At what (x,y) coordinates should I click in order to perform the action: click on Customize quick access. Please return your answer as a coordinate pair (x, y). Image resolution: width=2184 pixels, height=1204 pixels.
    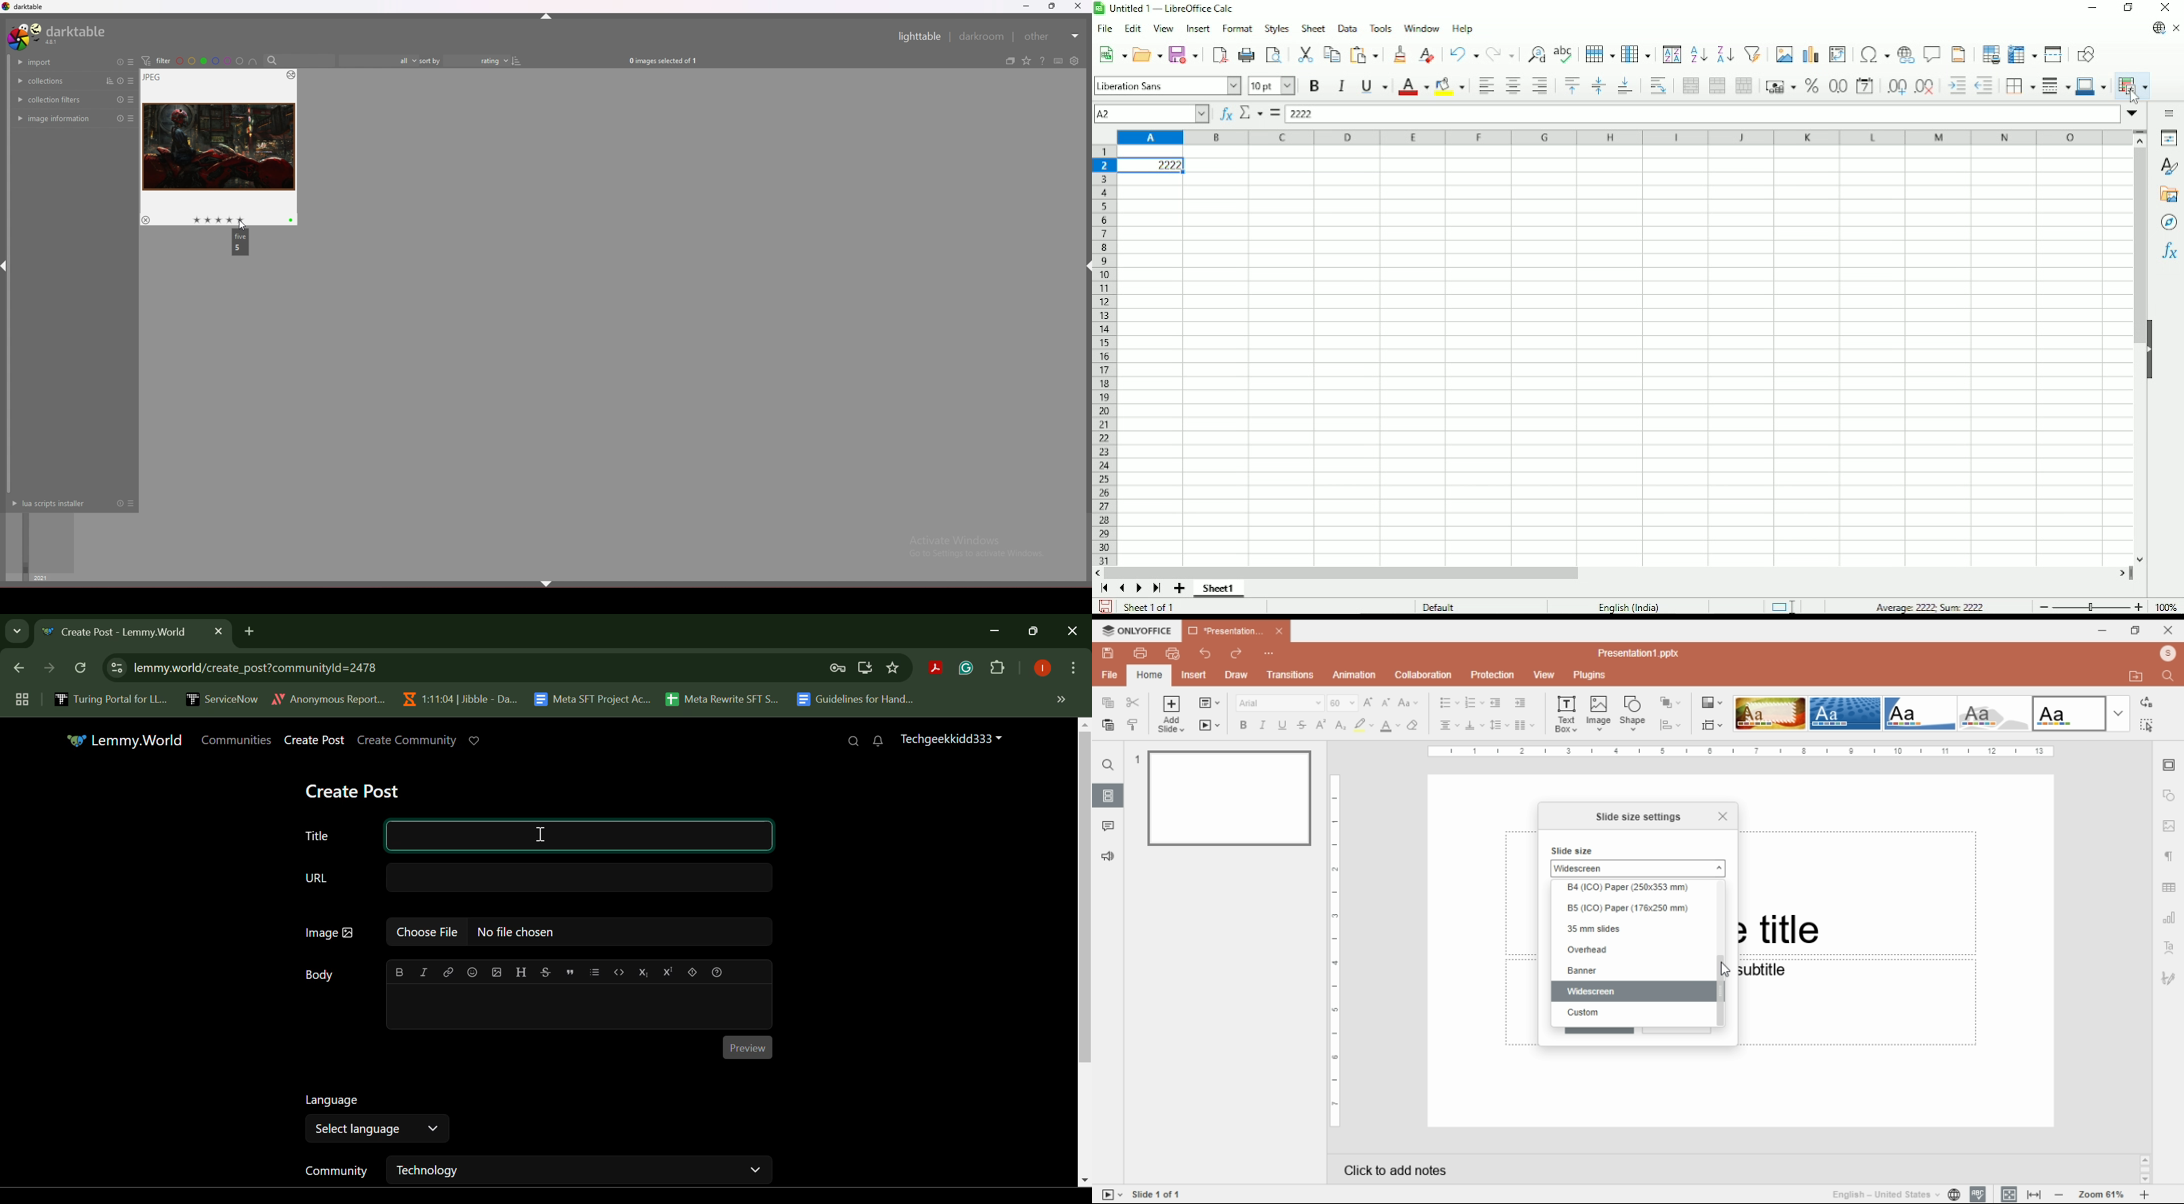
    Looking at the image, I should click on (1269, 653).